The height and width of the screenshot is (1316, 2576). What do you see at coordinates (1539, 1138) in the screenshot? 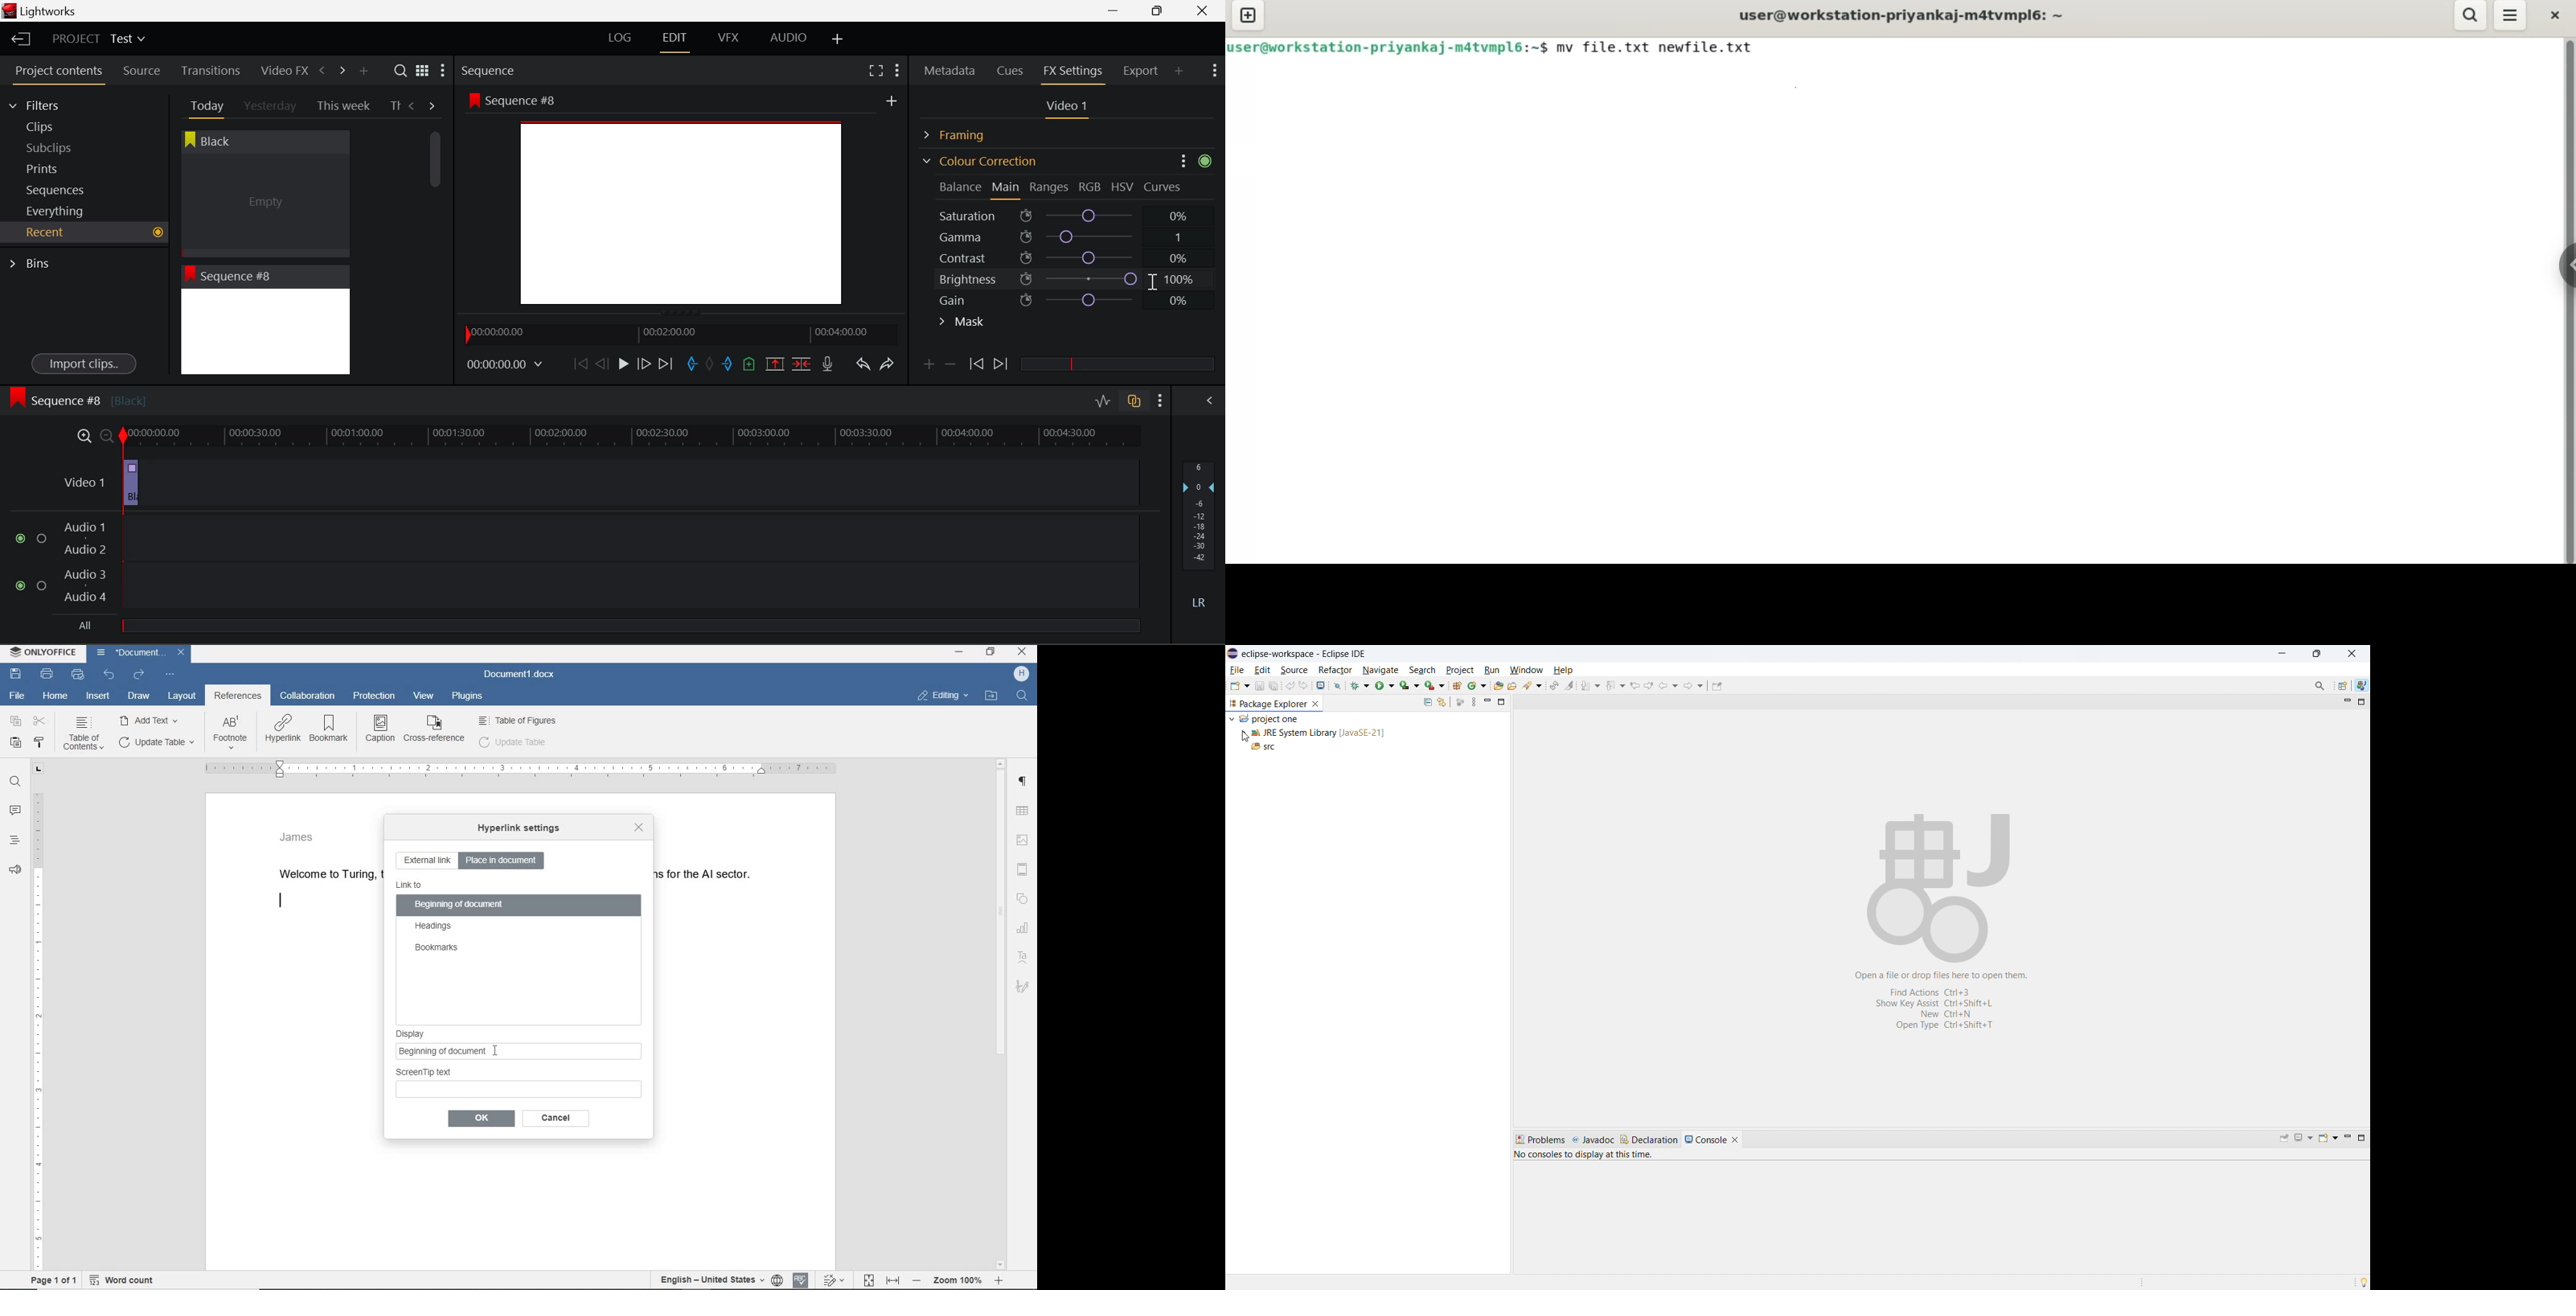
I see `problems` at bounding box center [1539, 1138].